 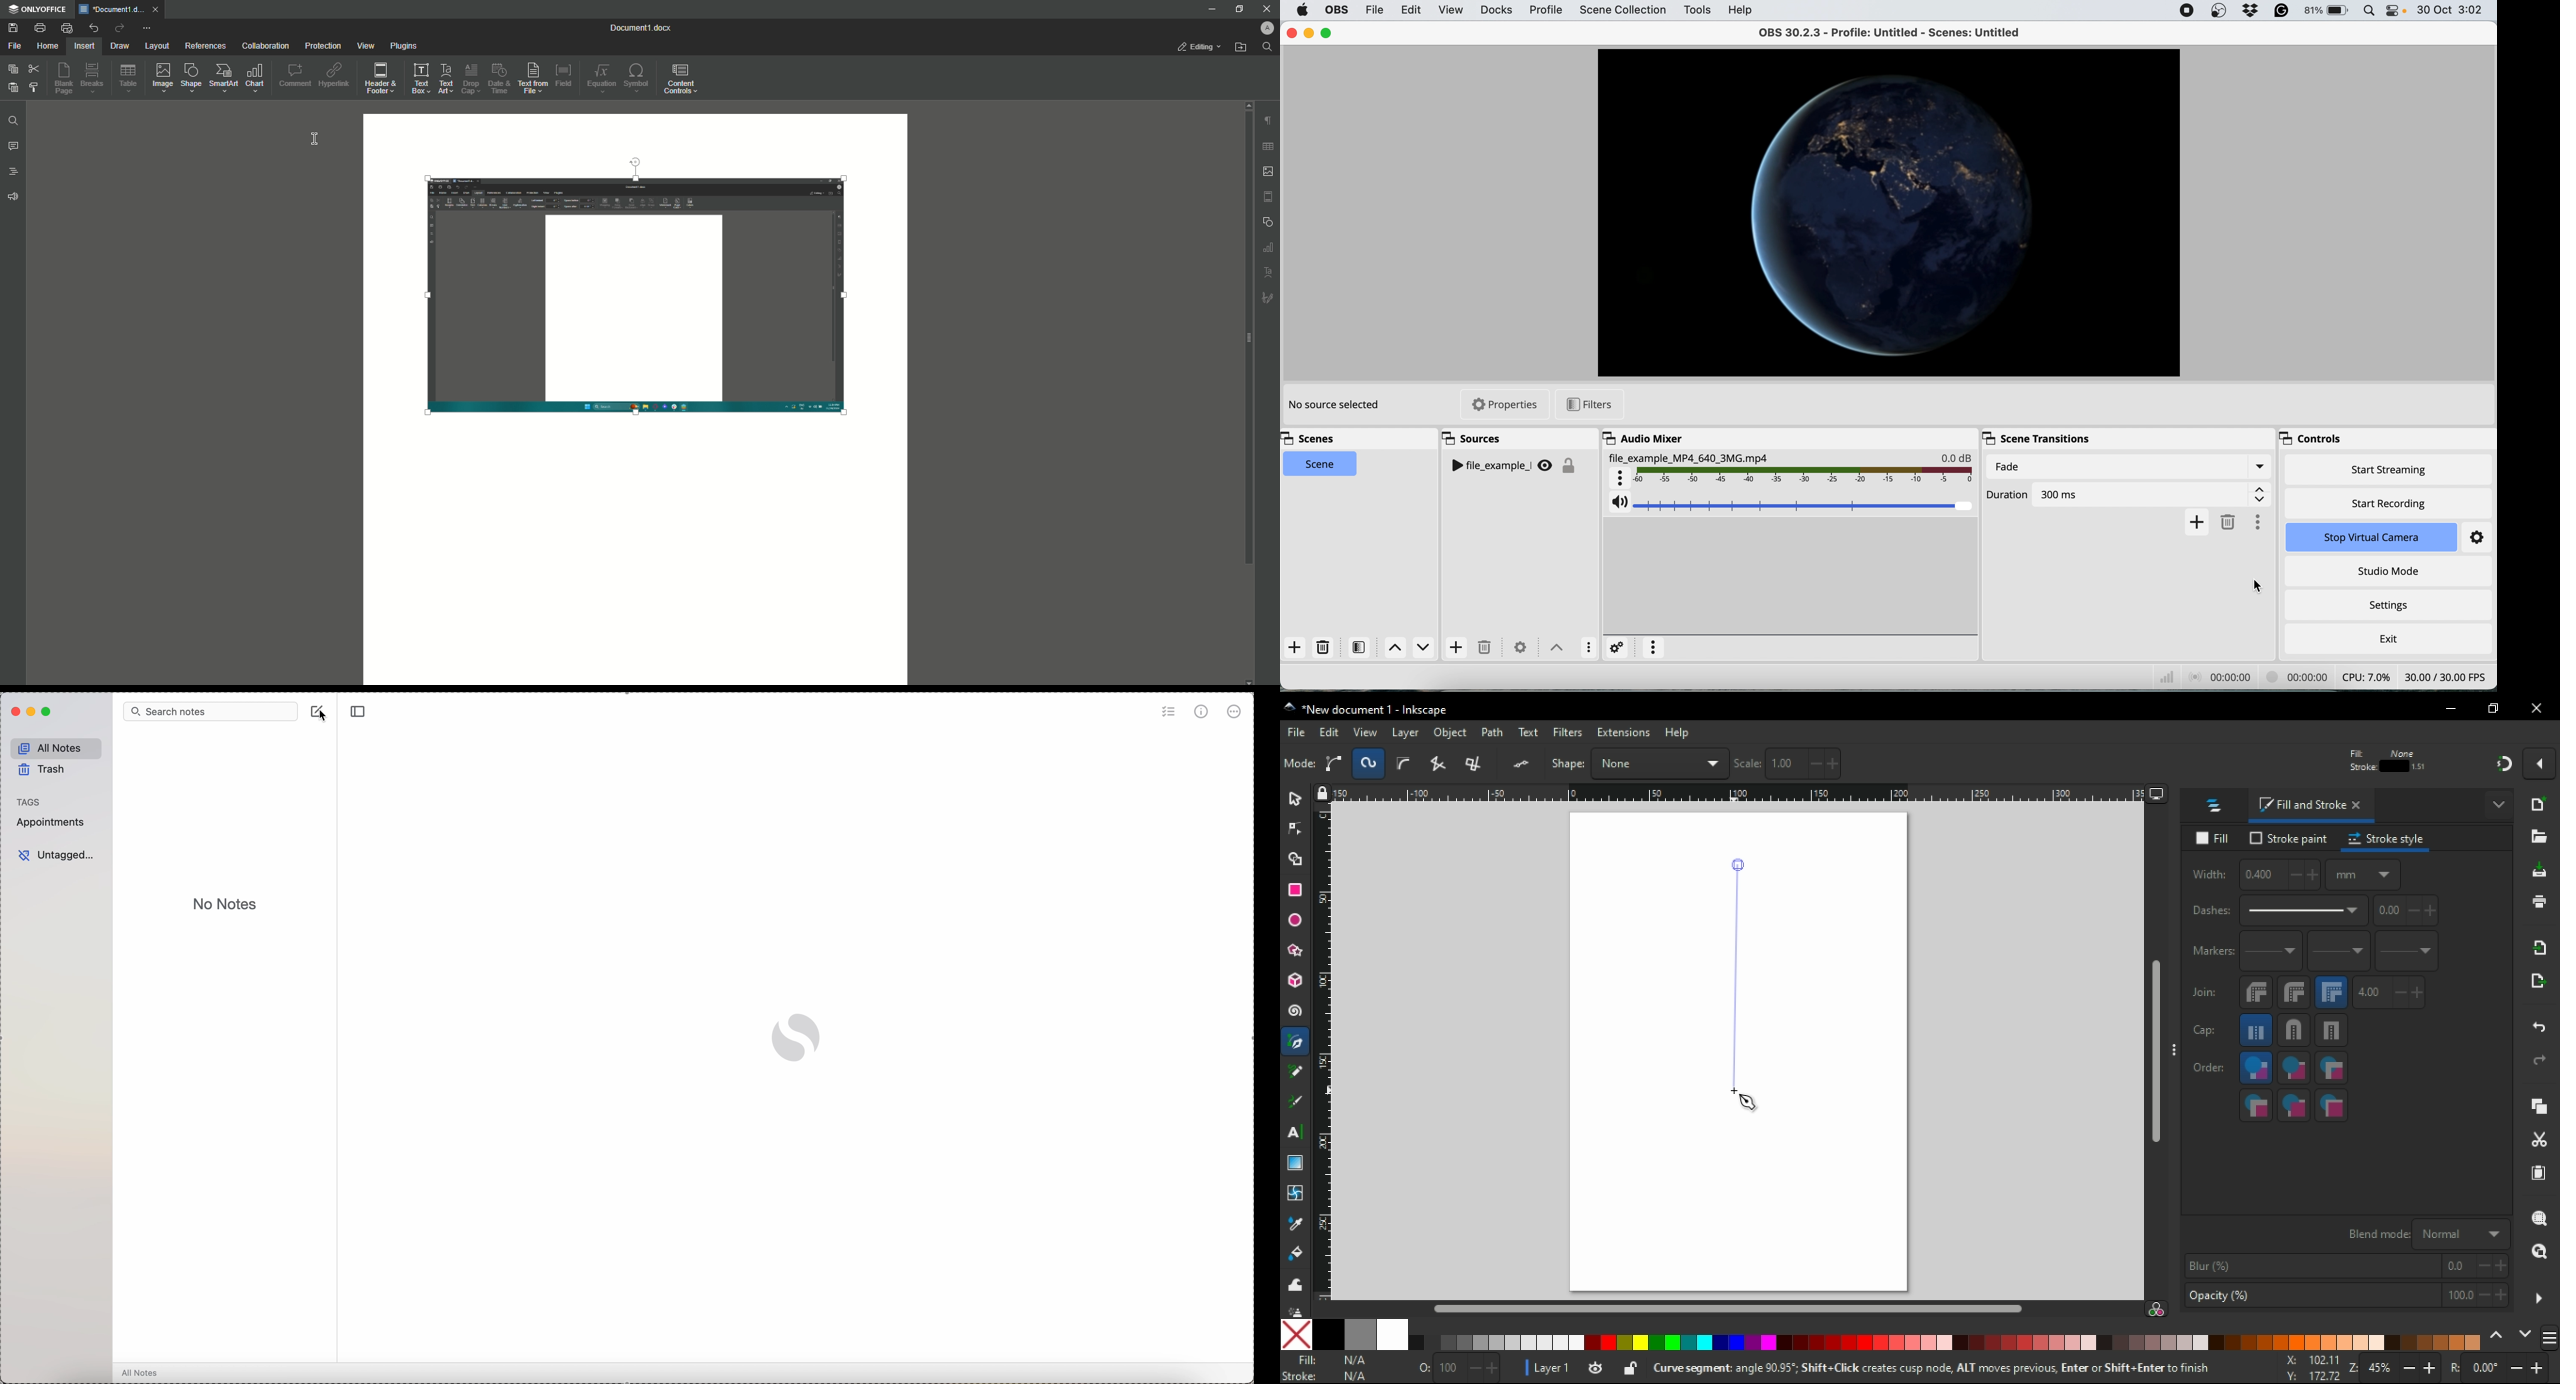 What do you see at coordinates (1359, 1334) in the screenshot?
I see `50% grey` at bounding box center [1359, 1334].